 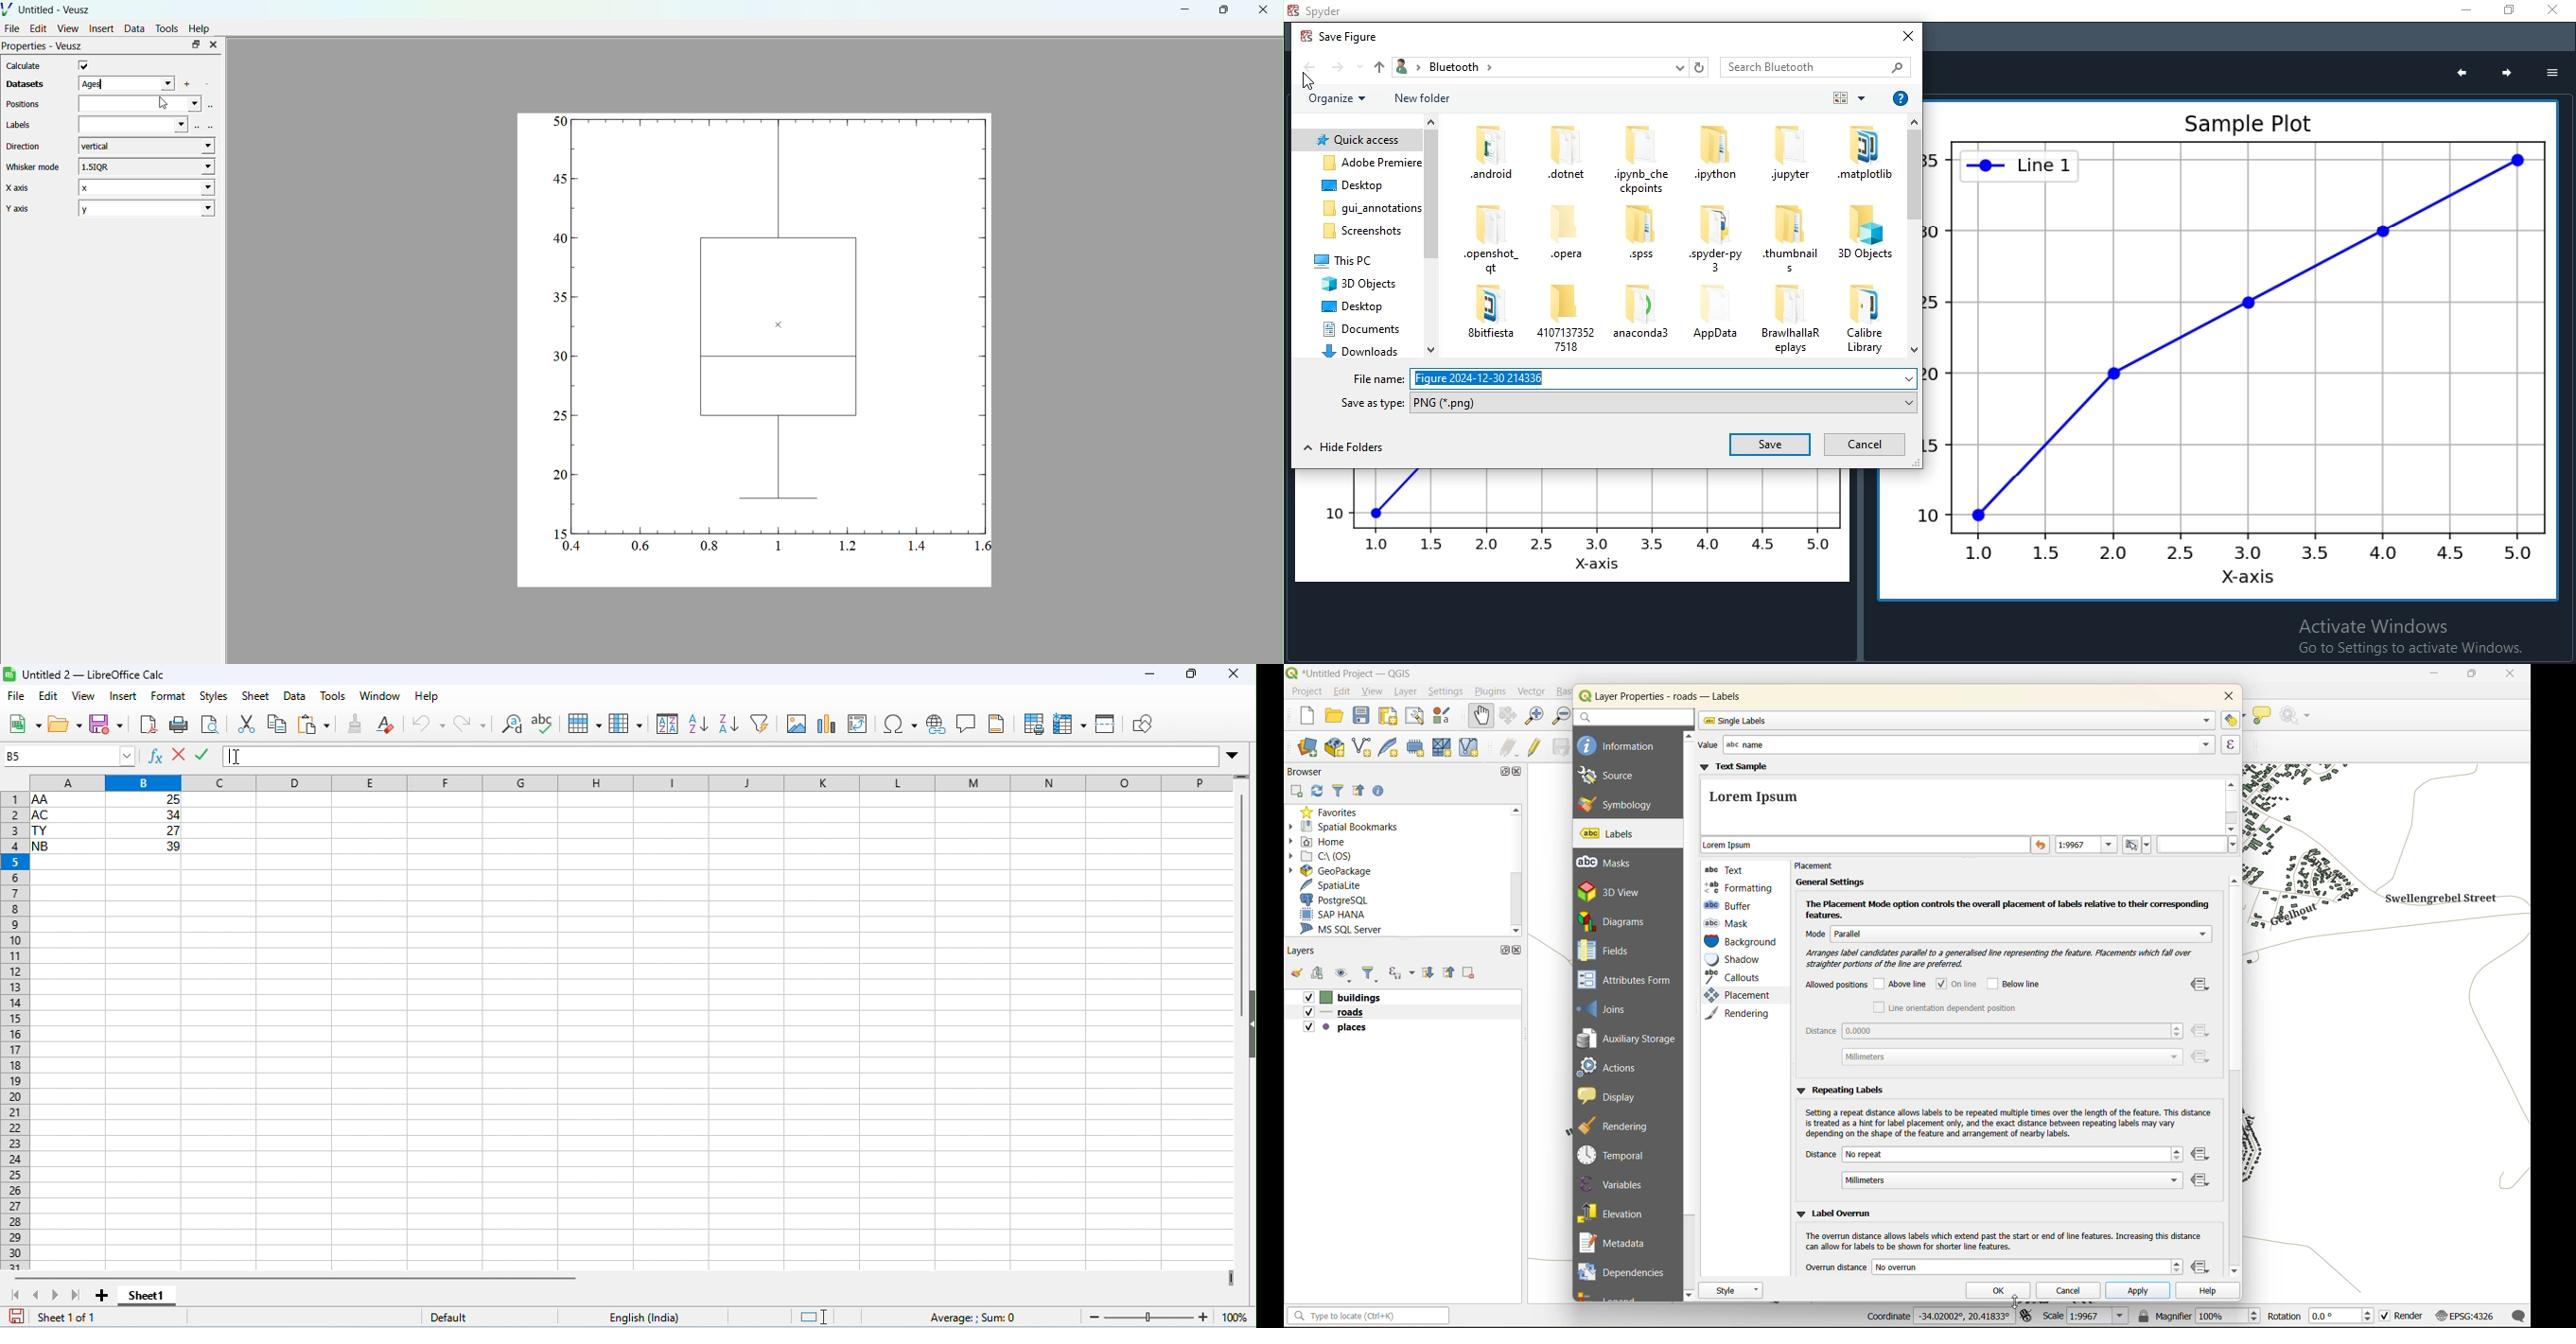 I want to click on insert, so click(x=123, y=696).